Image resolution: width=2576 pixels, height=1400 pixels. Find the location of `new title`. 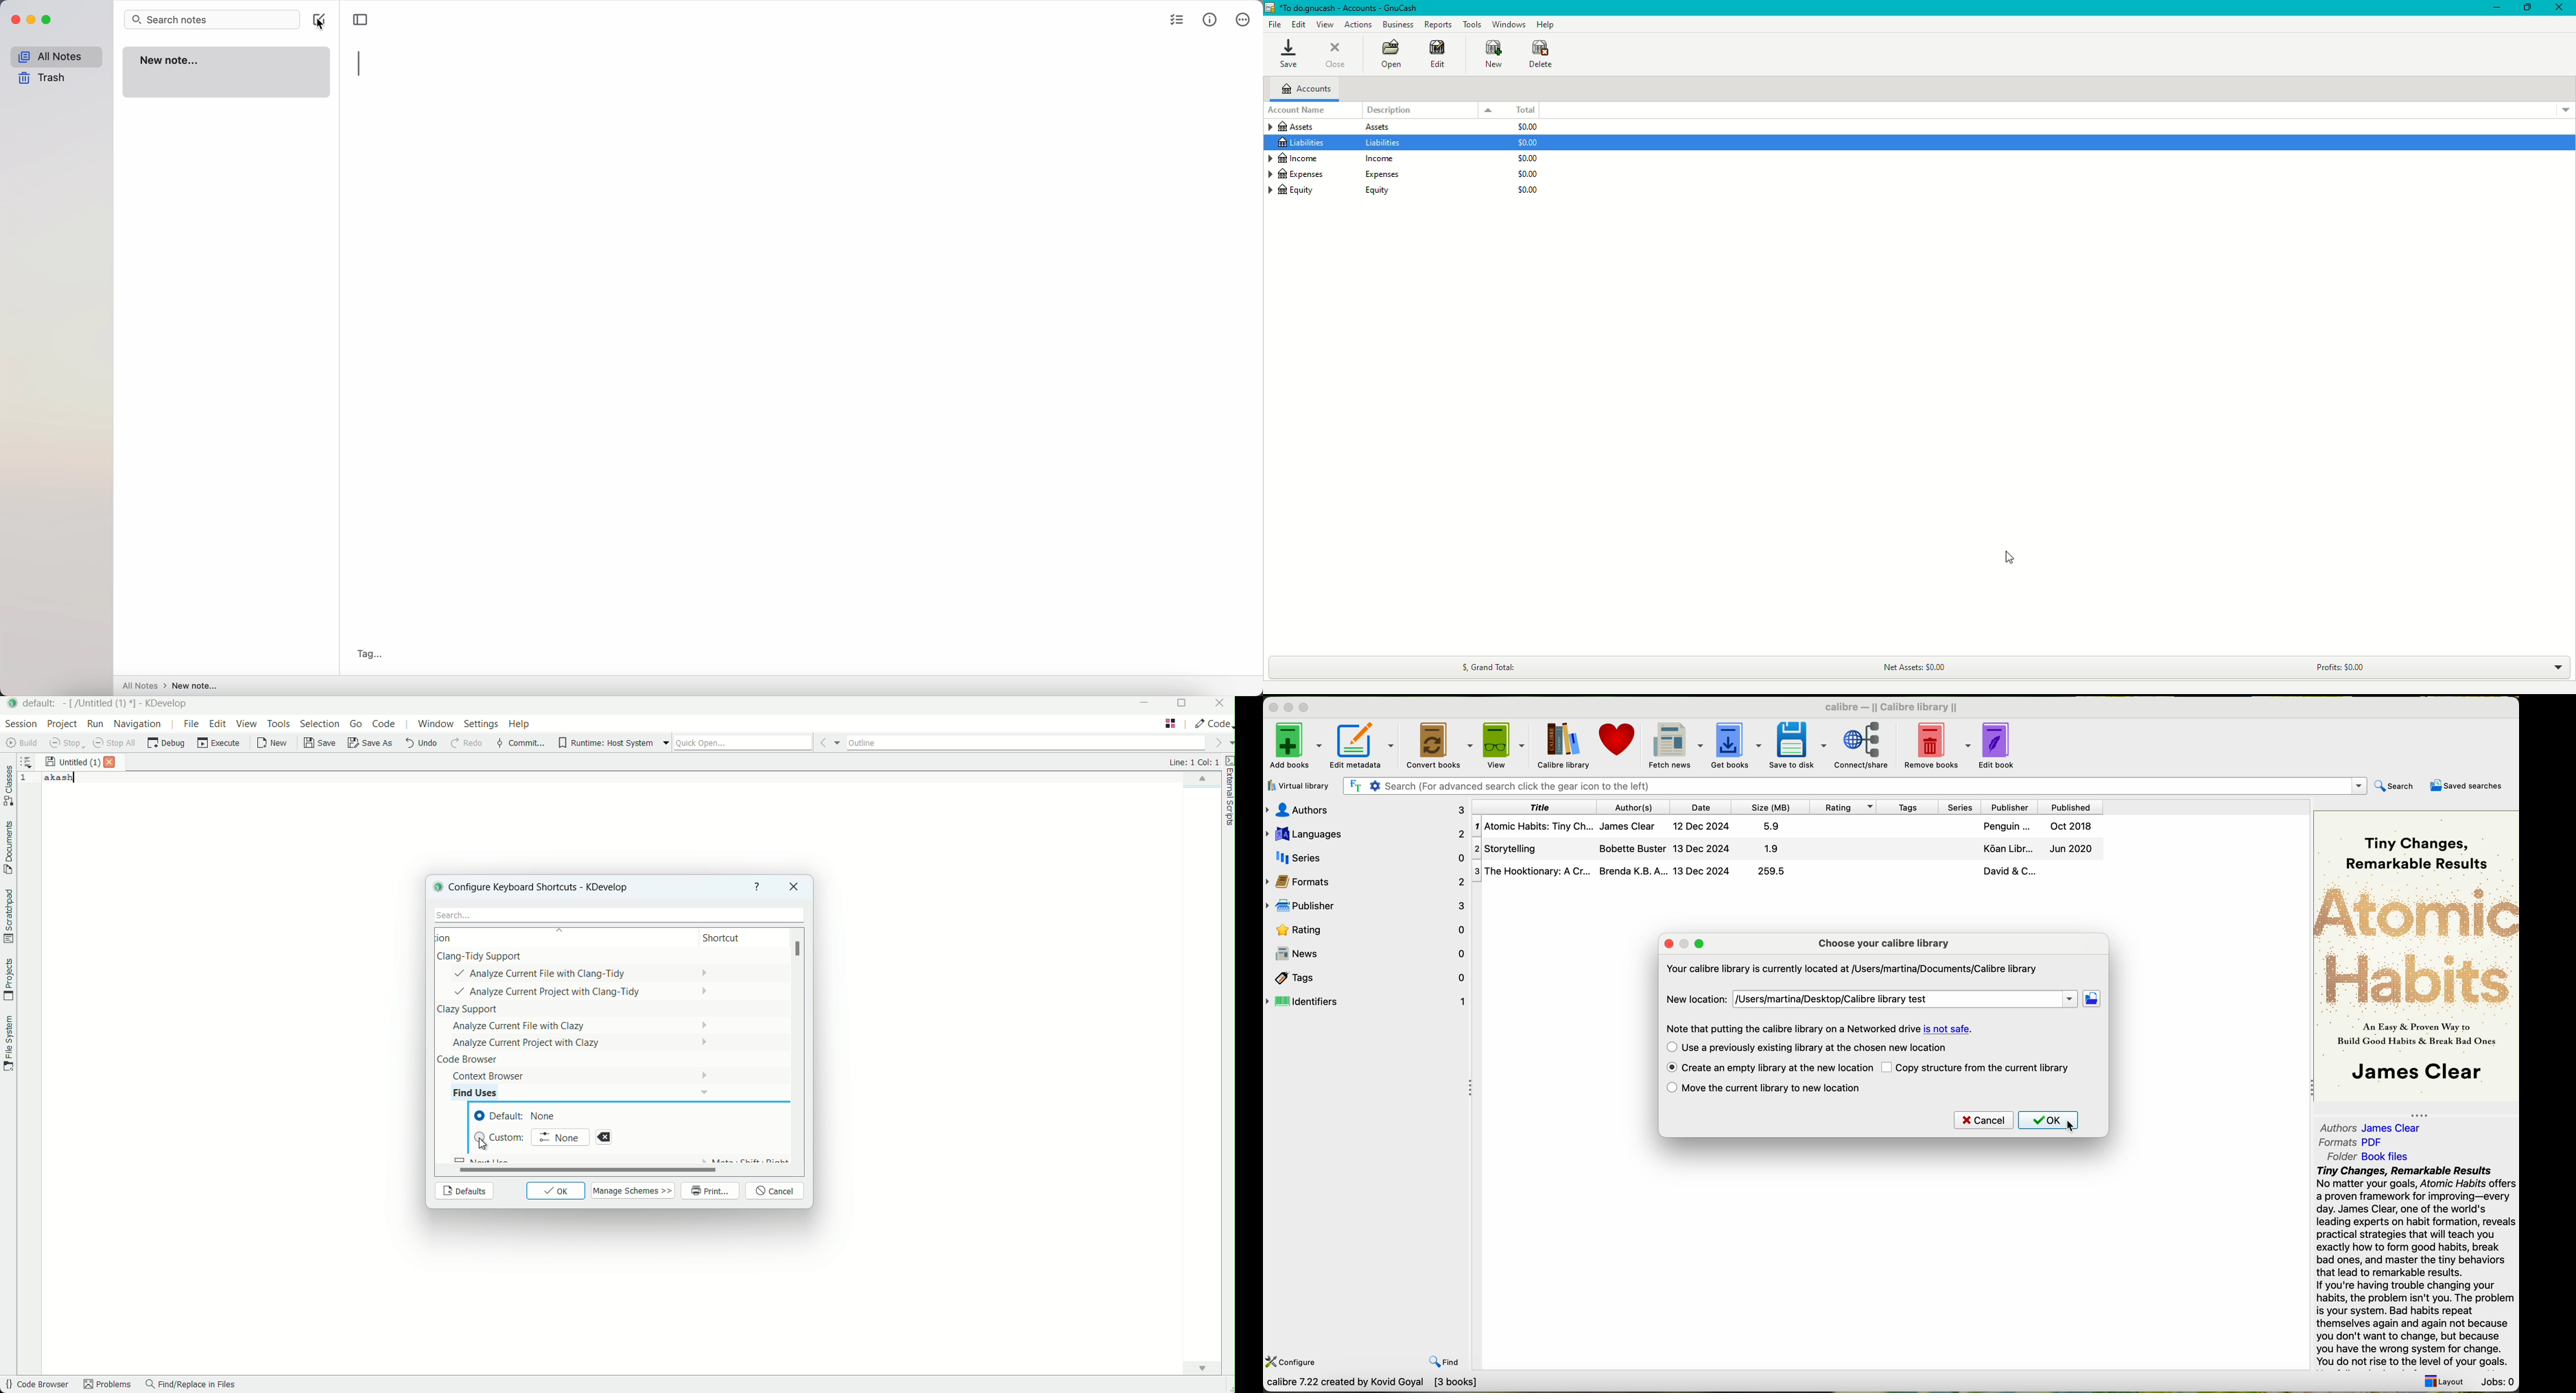

new title is located at coordinates (195, 687).